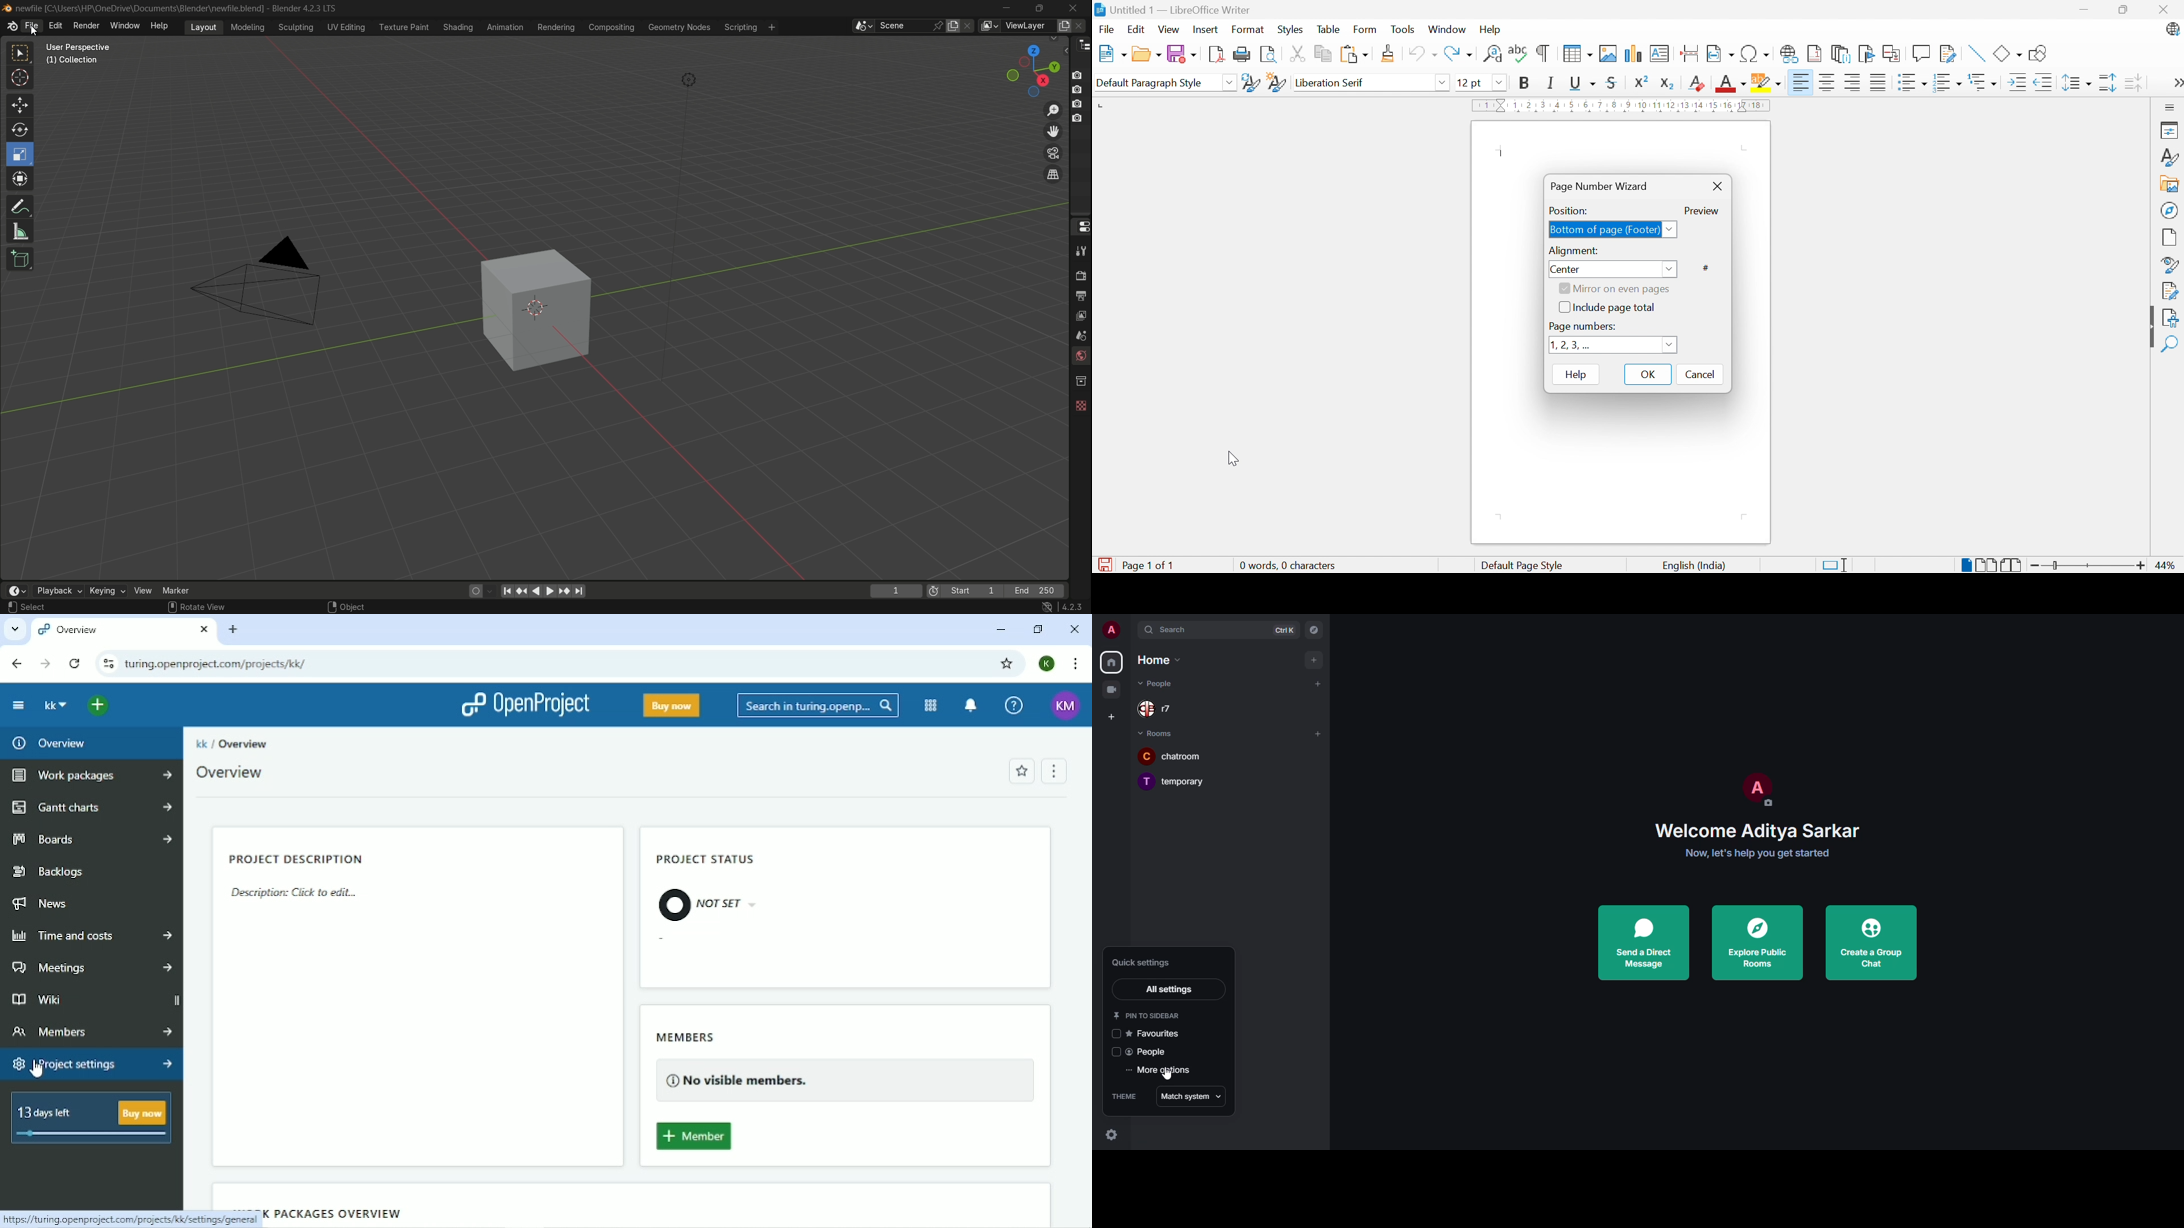 The width and height of the screenshot is (2184, 1232). What do you see at coordinates (91, 936) in the screenshot?
I see `Time and Costs` at bounding box center [91, 936].